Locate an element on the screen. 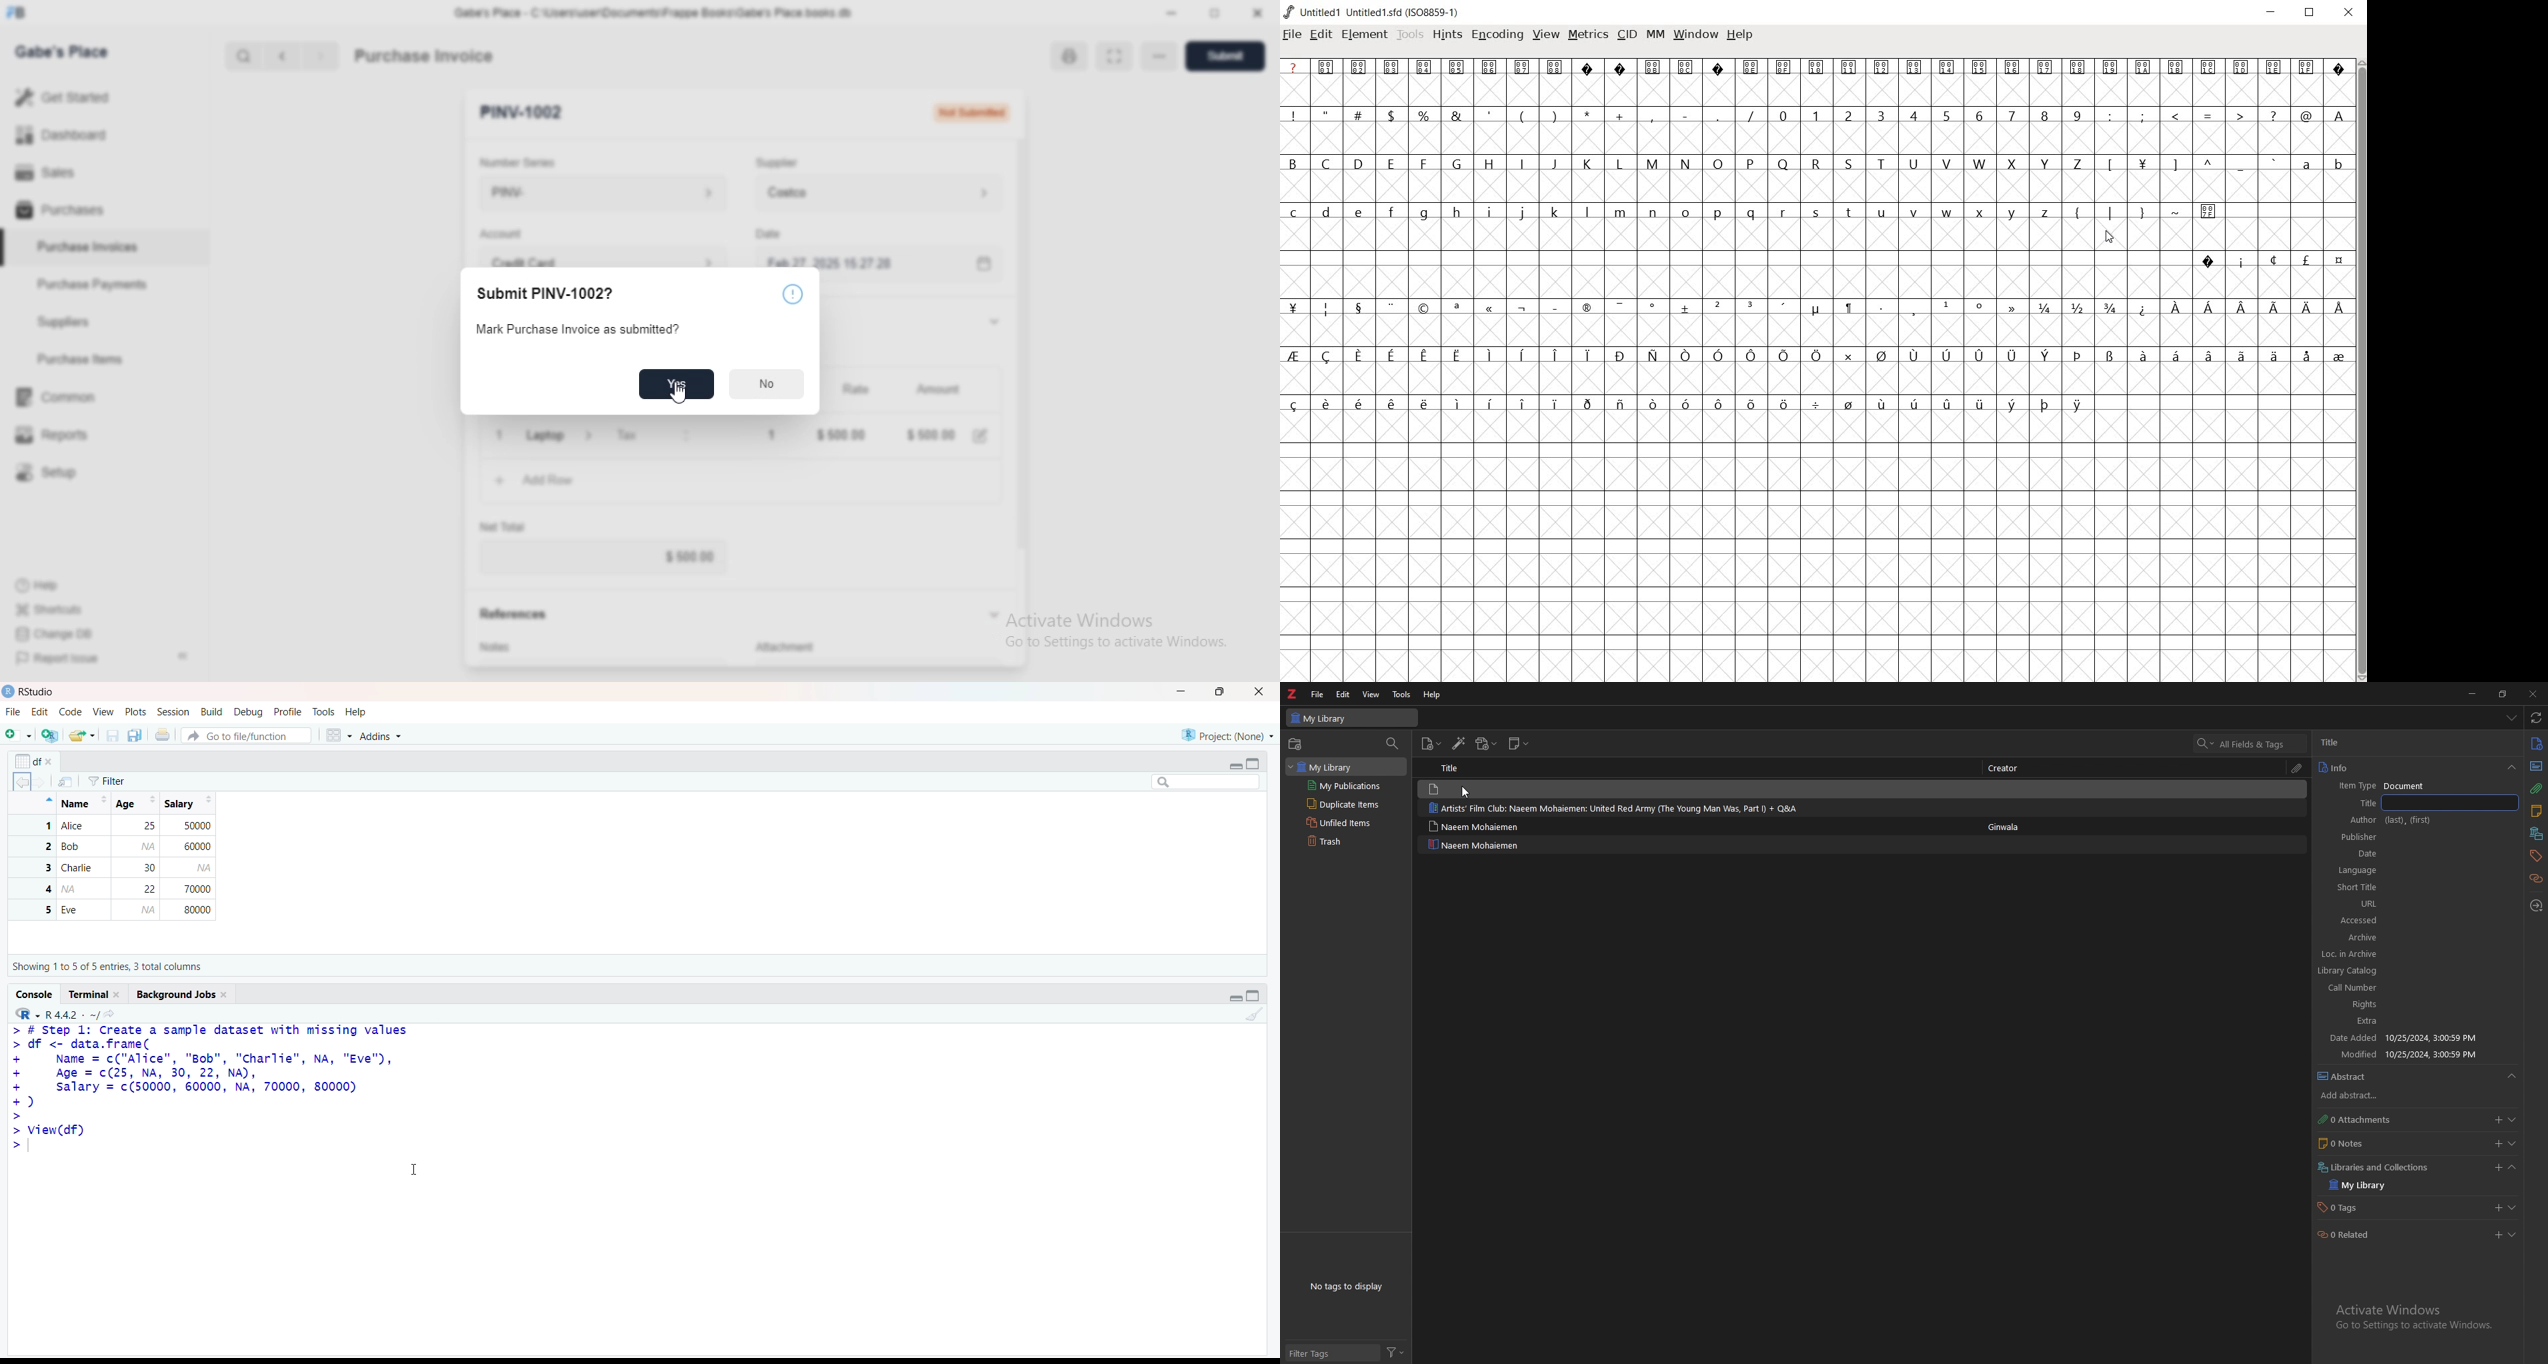  my publications is located at coordinates (1345, 786).